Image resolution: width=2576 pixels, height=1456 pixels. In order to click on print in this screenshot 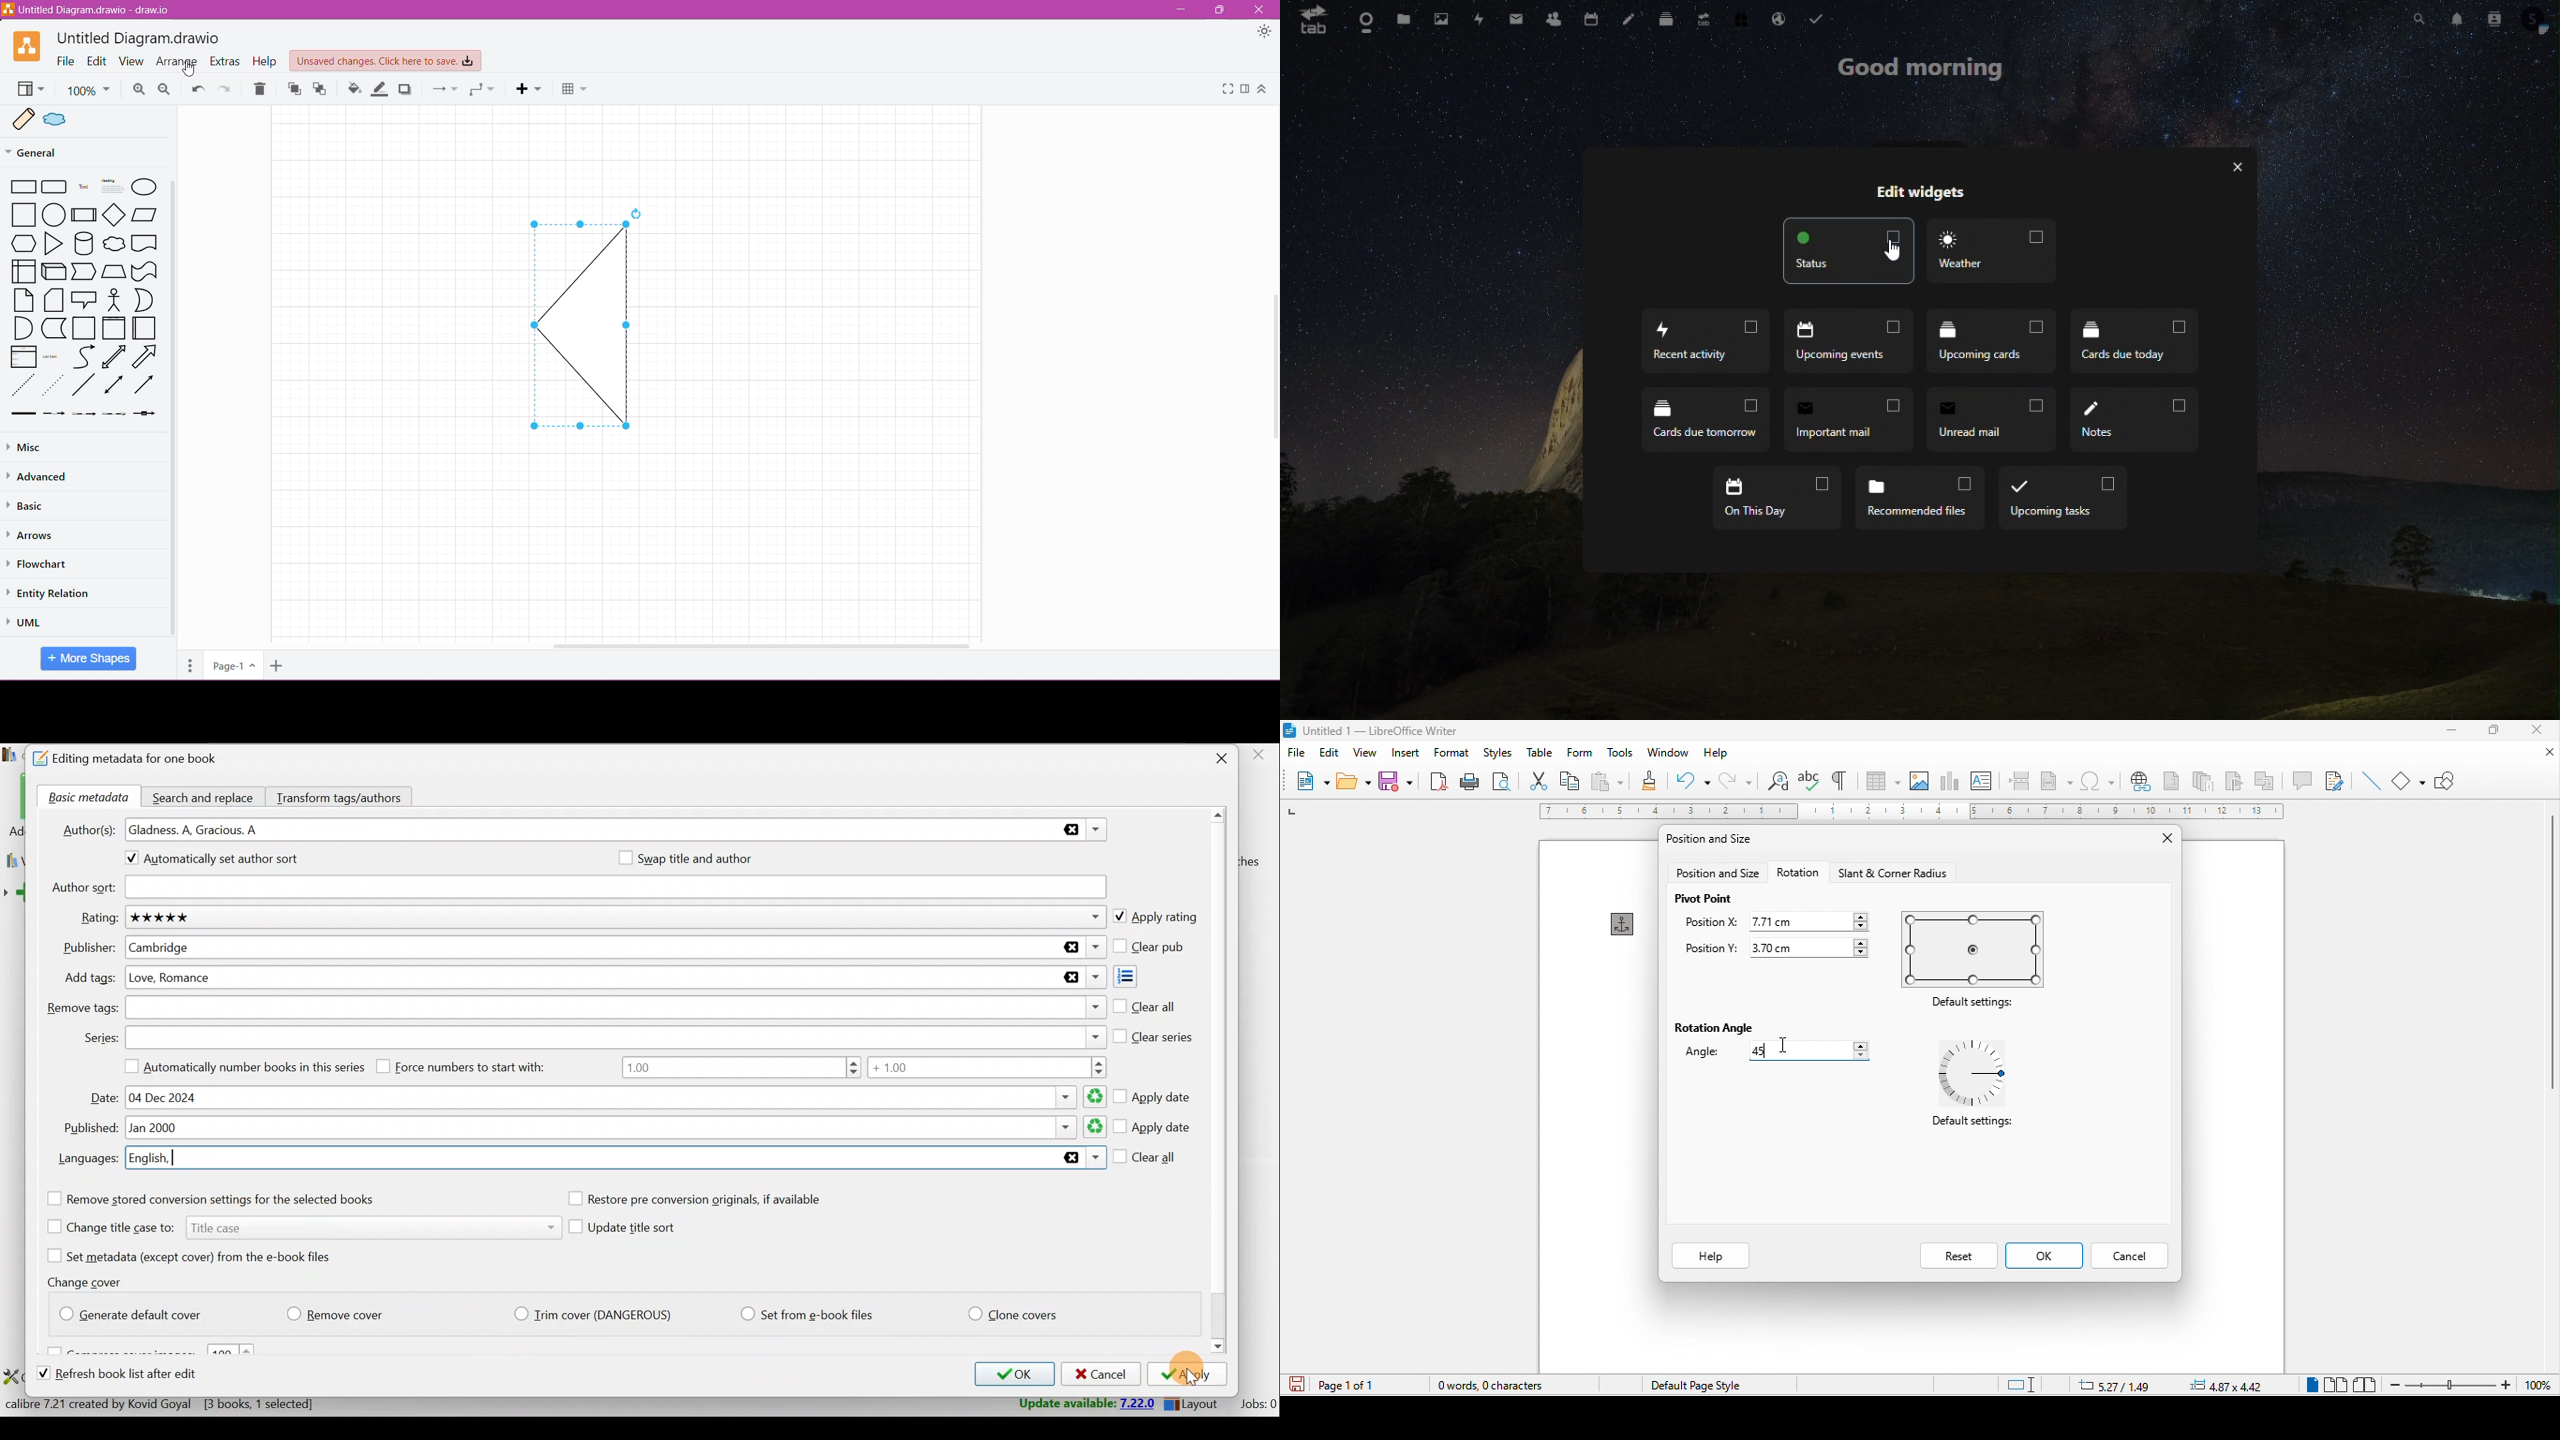, I will do `click(1467, 781)`.